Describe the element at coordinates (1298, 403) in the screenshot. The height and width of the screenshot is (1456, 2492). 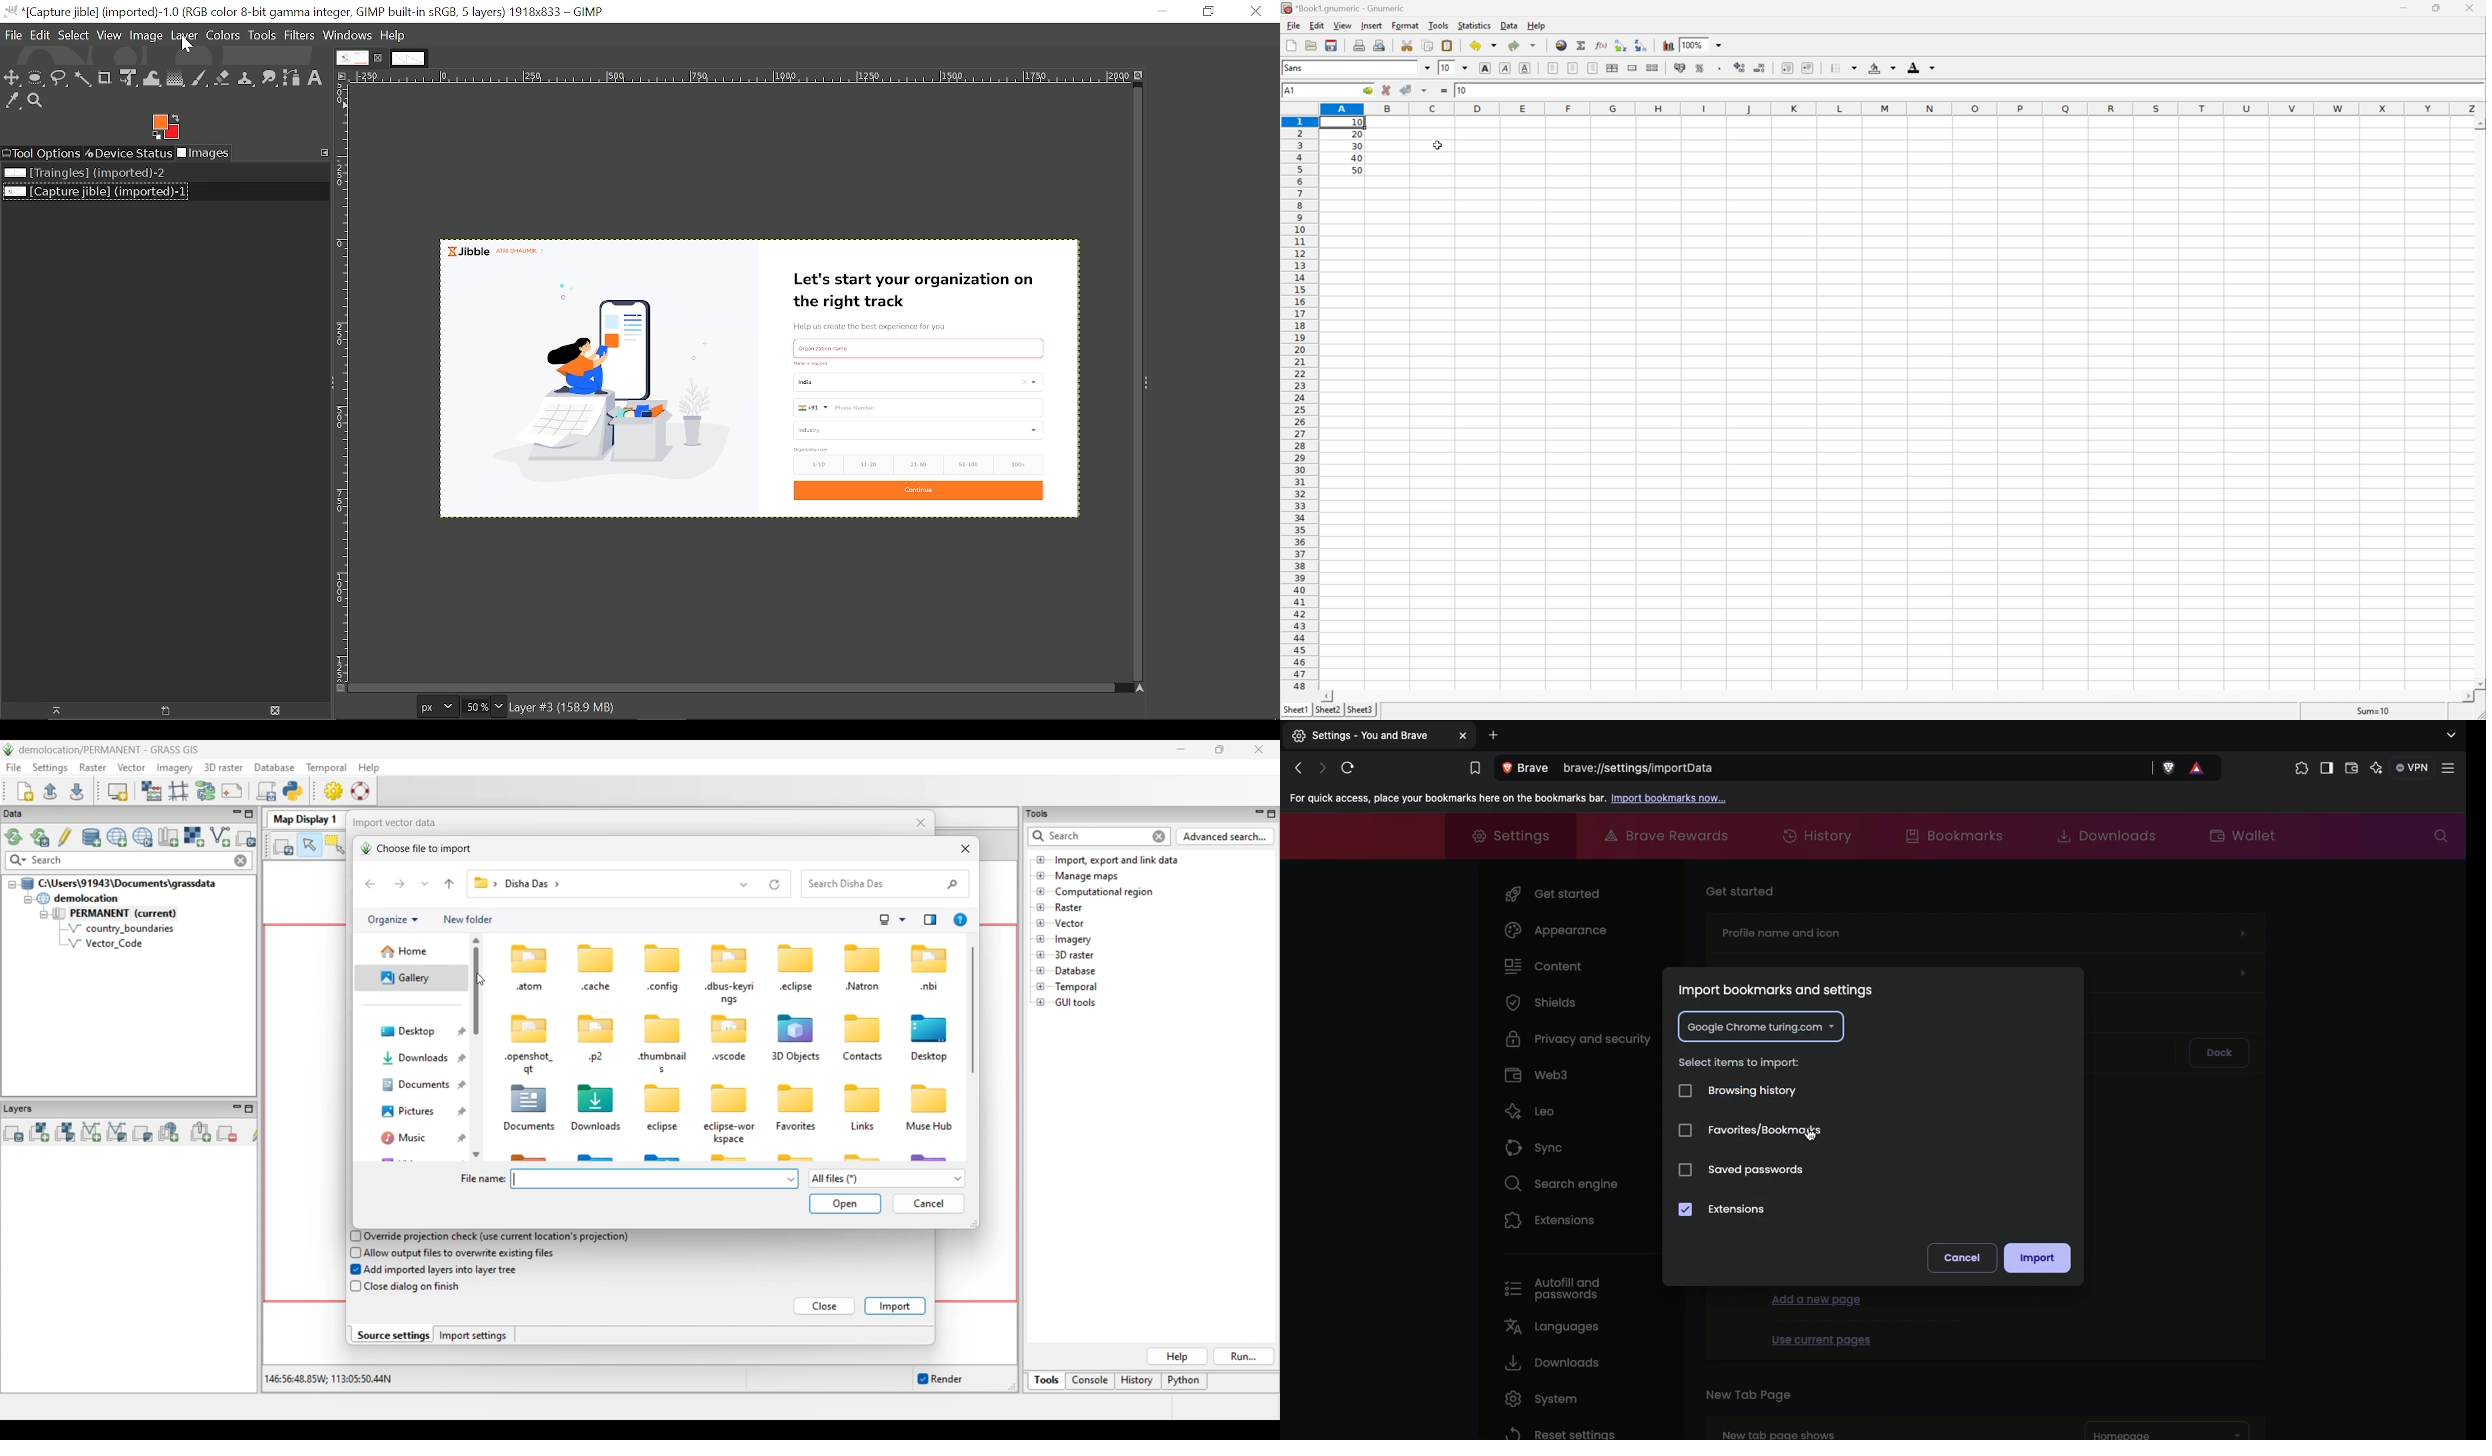
I see `Row numbers` at that location.